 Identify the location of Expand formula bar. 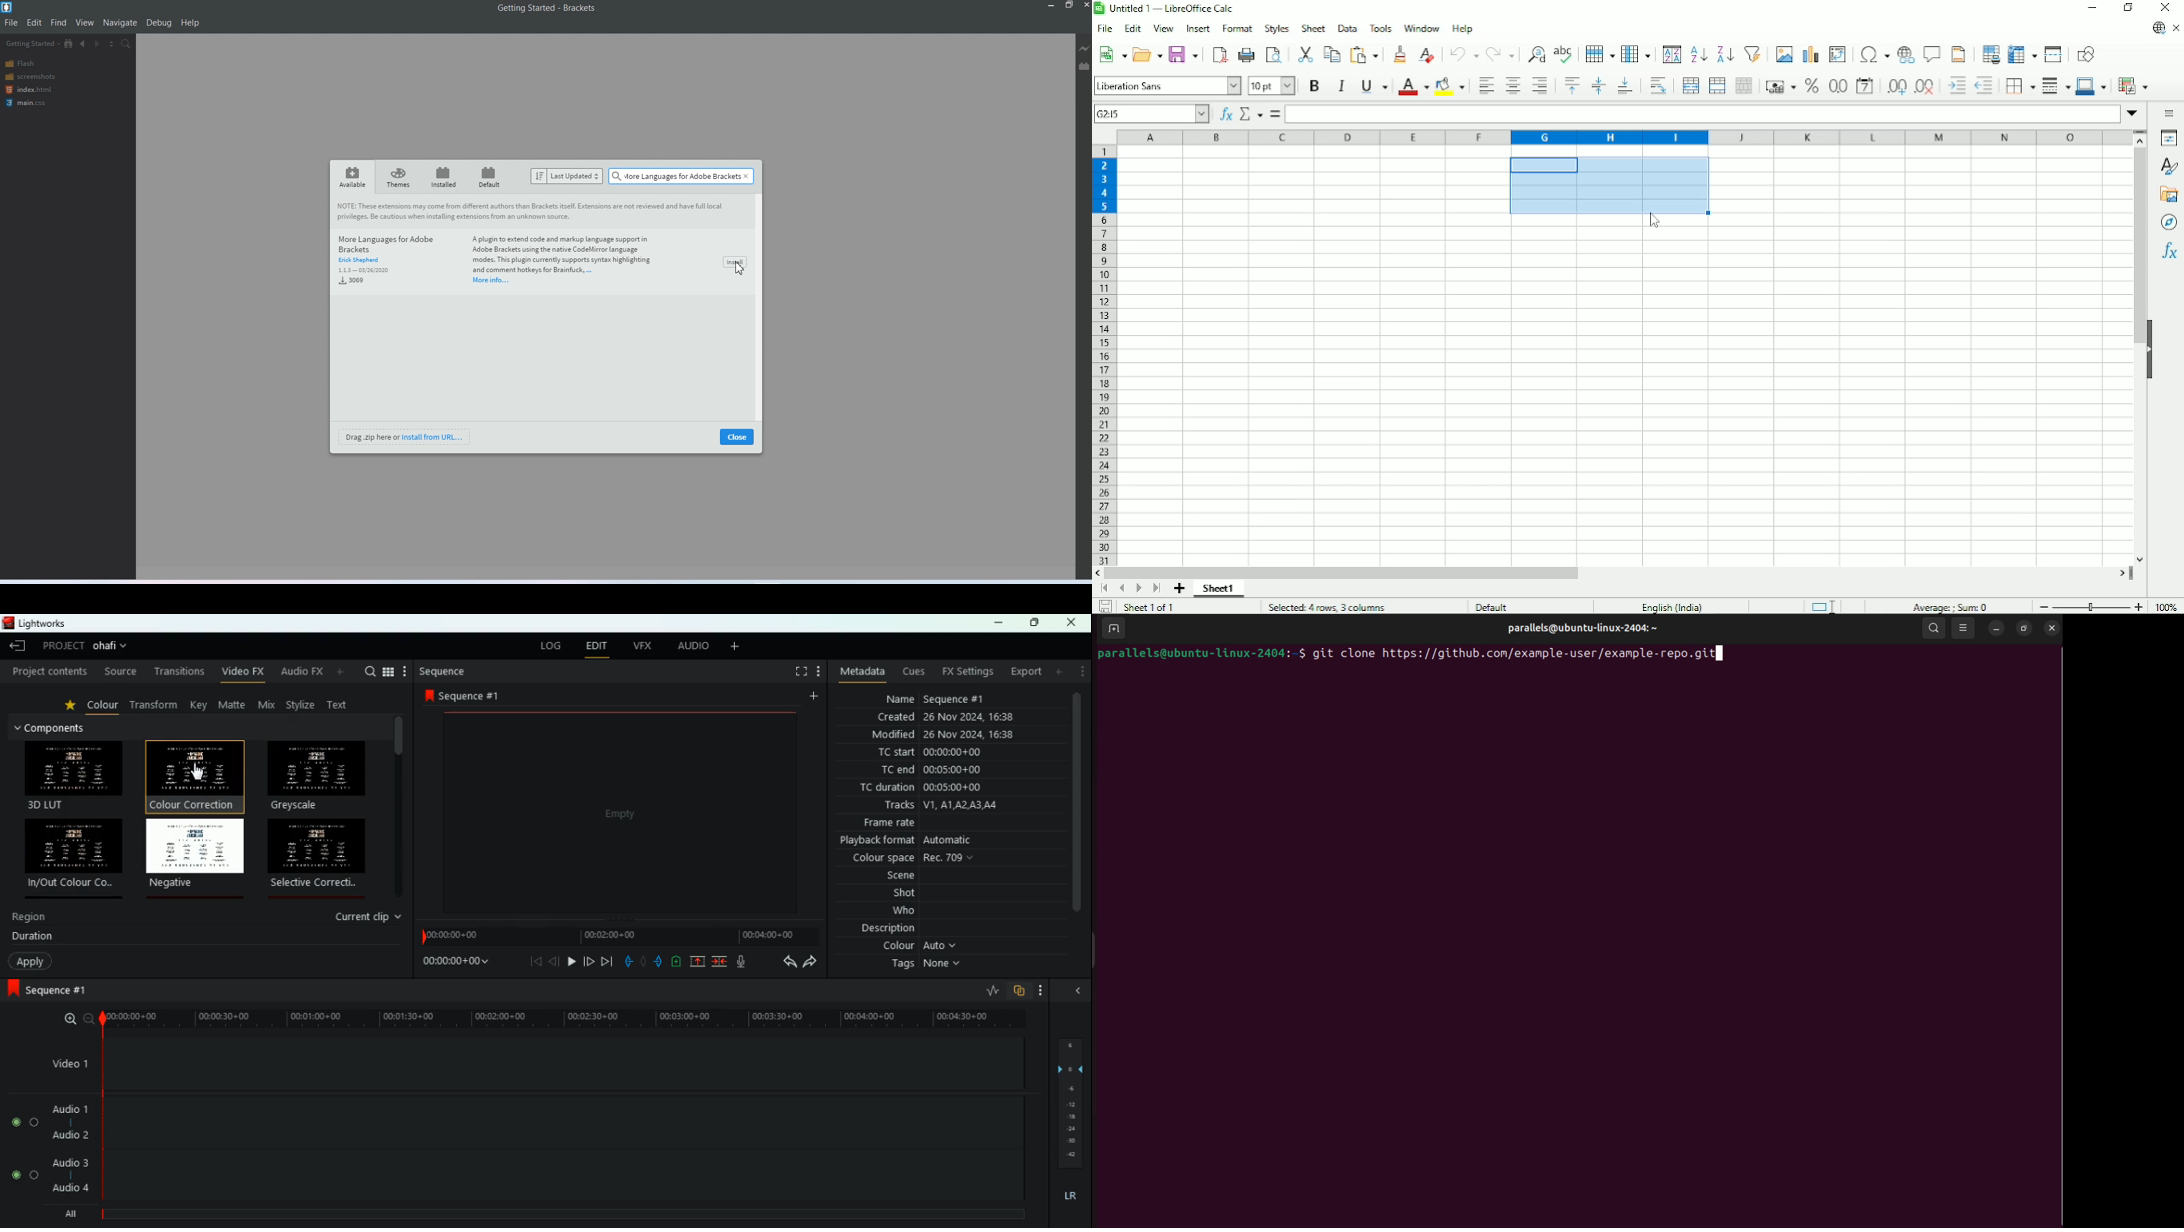
(2134, 114).